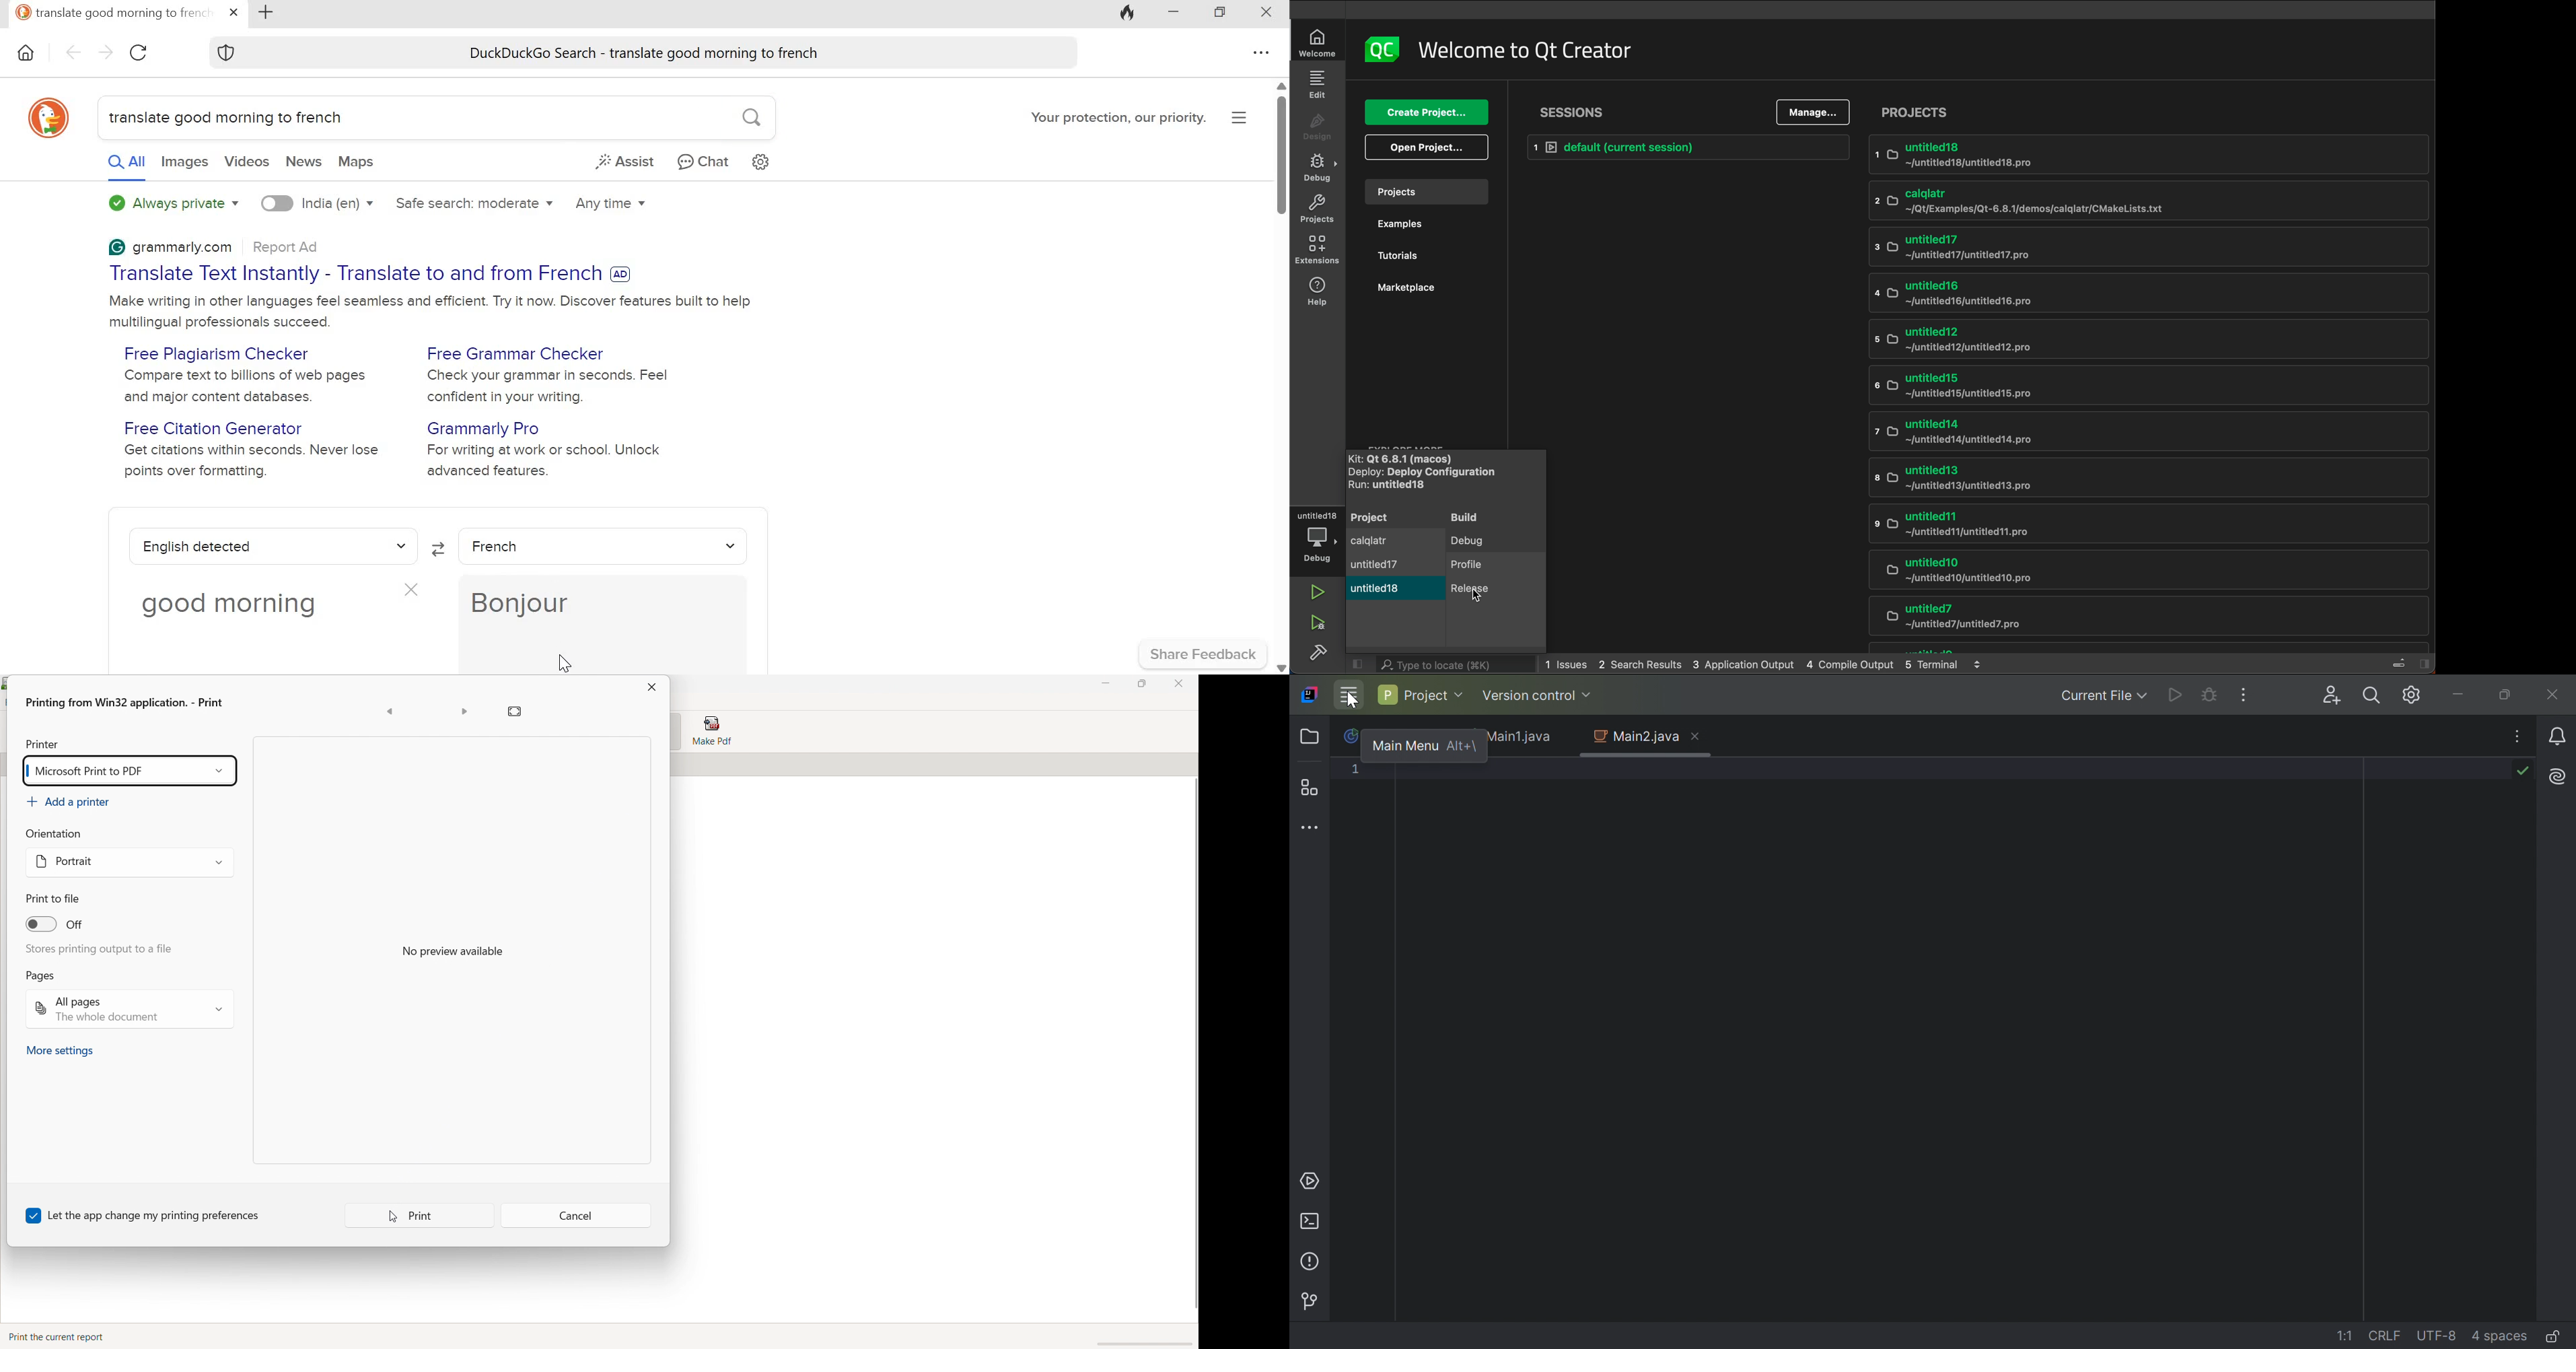 Image resolution: width=2576 pixels, height=1372 pixels. What do you see at coordinates (2132, 433) in the screenshot?
I see `untitled14` at bounding box center [2132, 433].